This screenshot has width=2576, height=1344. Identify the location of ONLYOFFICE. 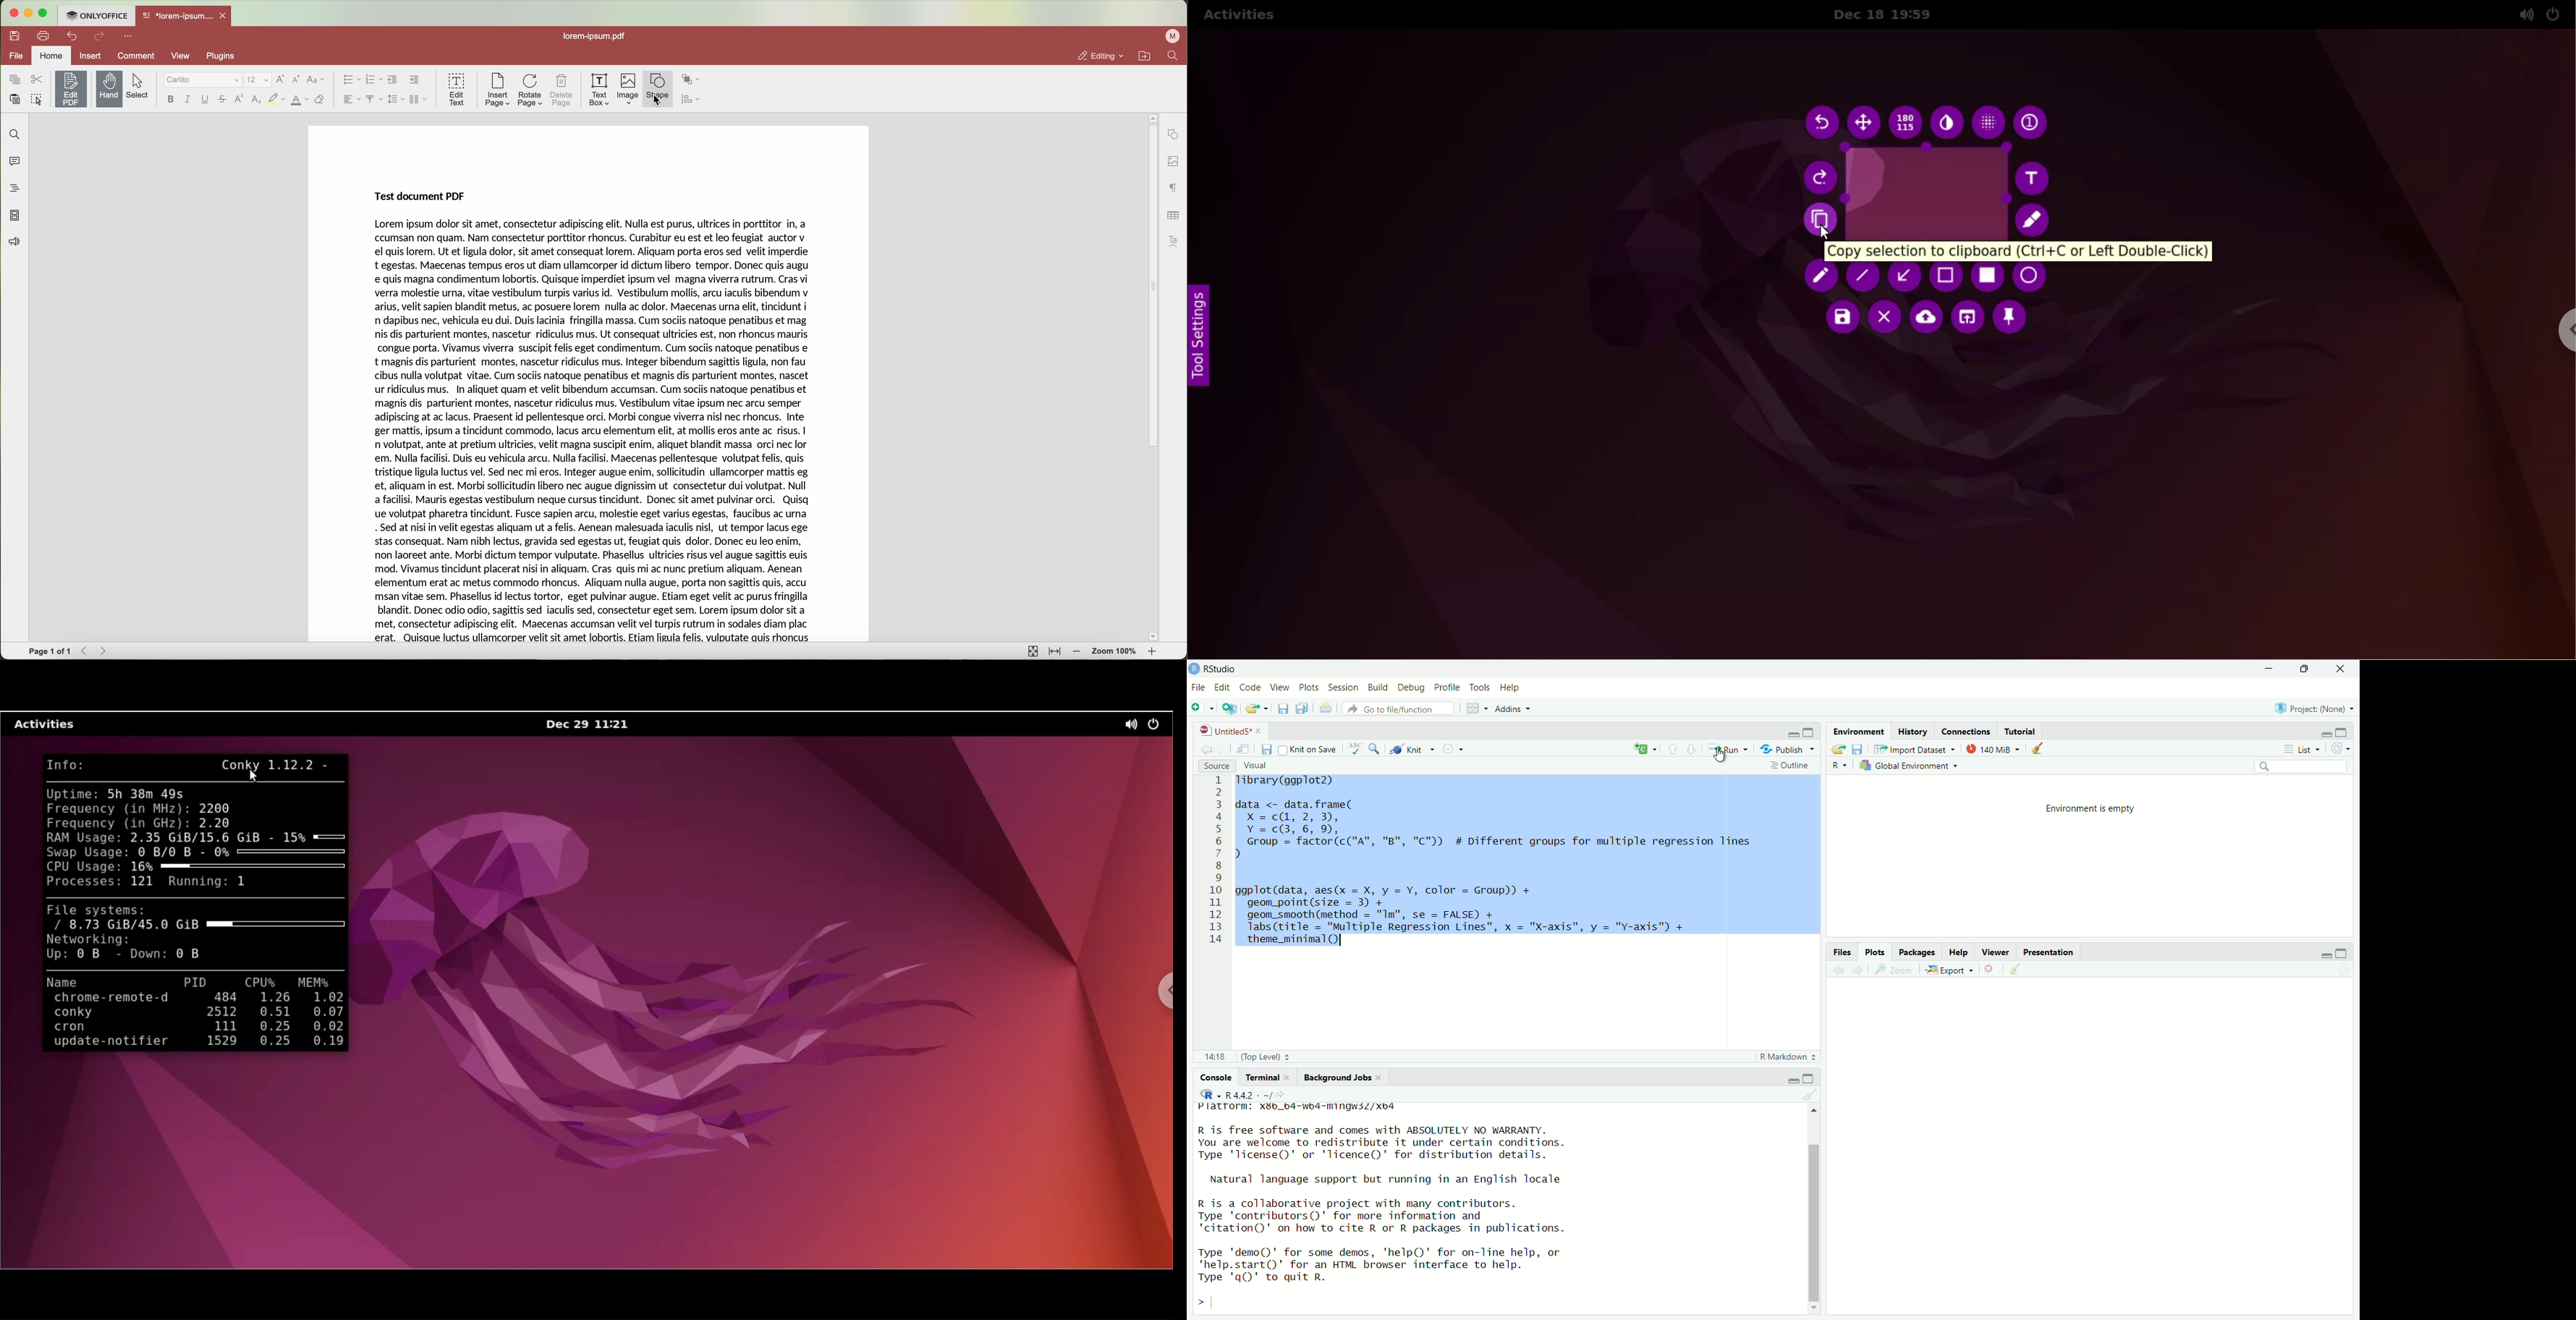
(97, 16).